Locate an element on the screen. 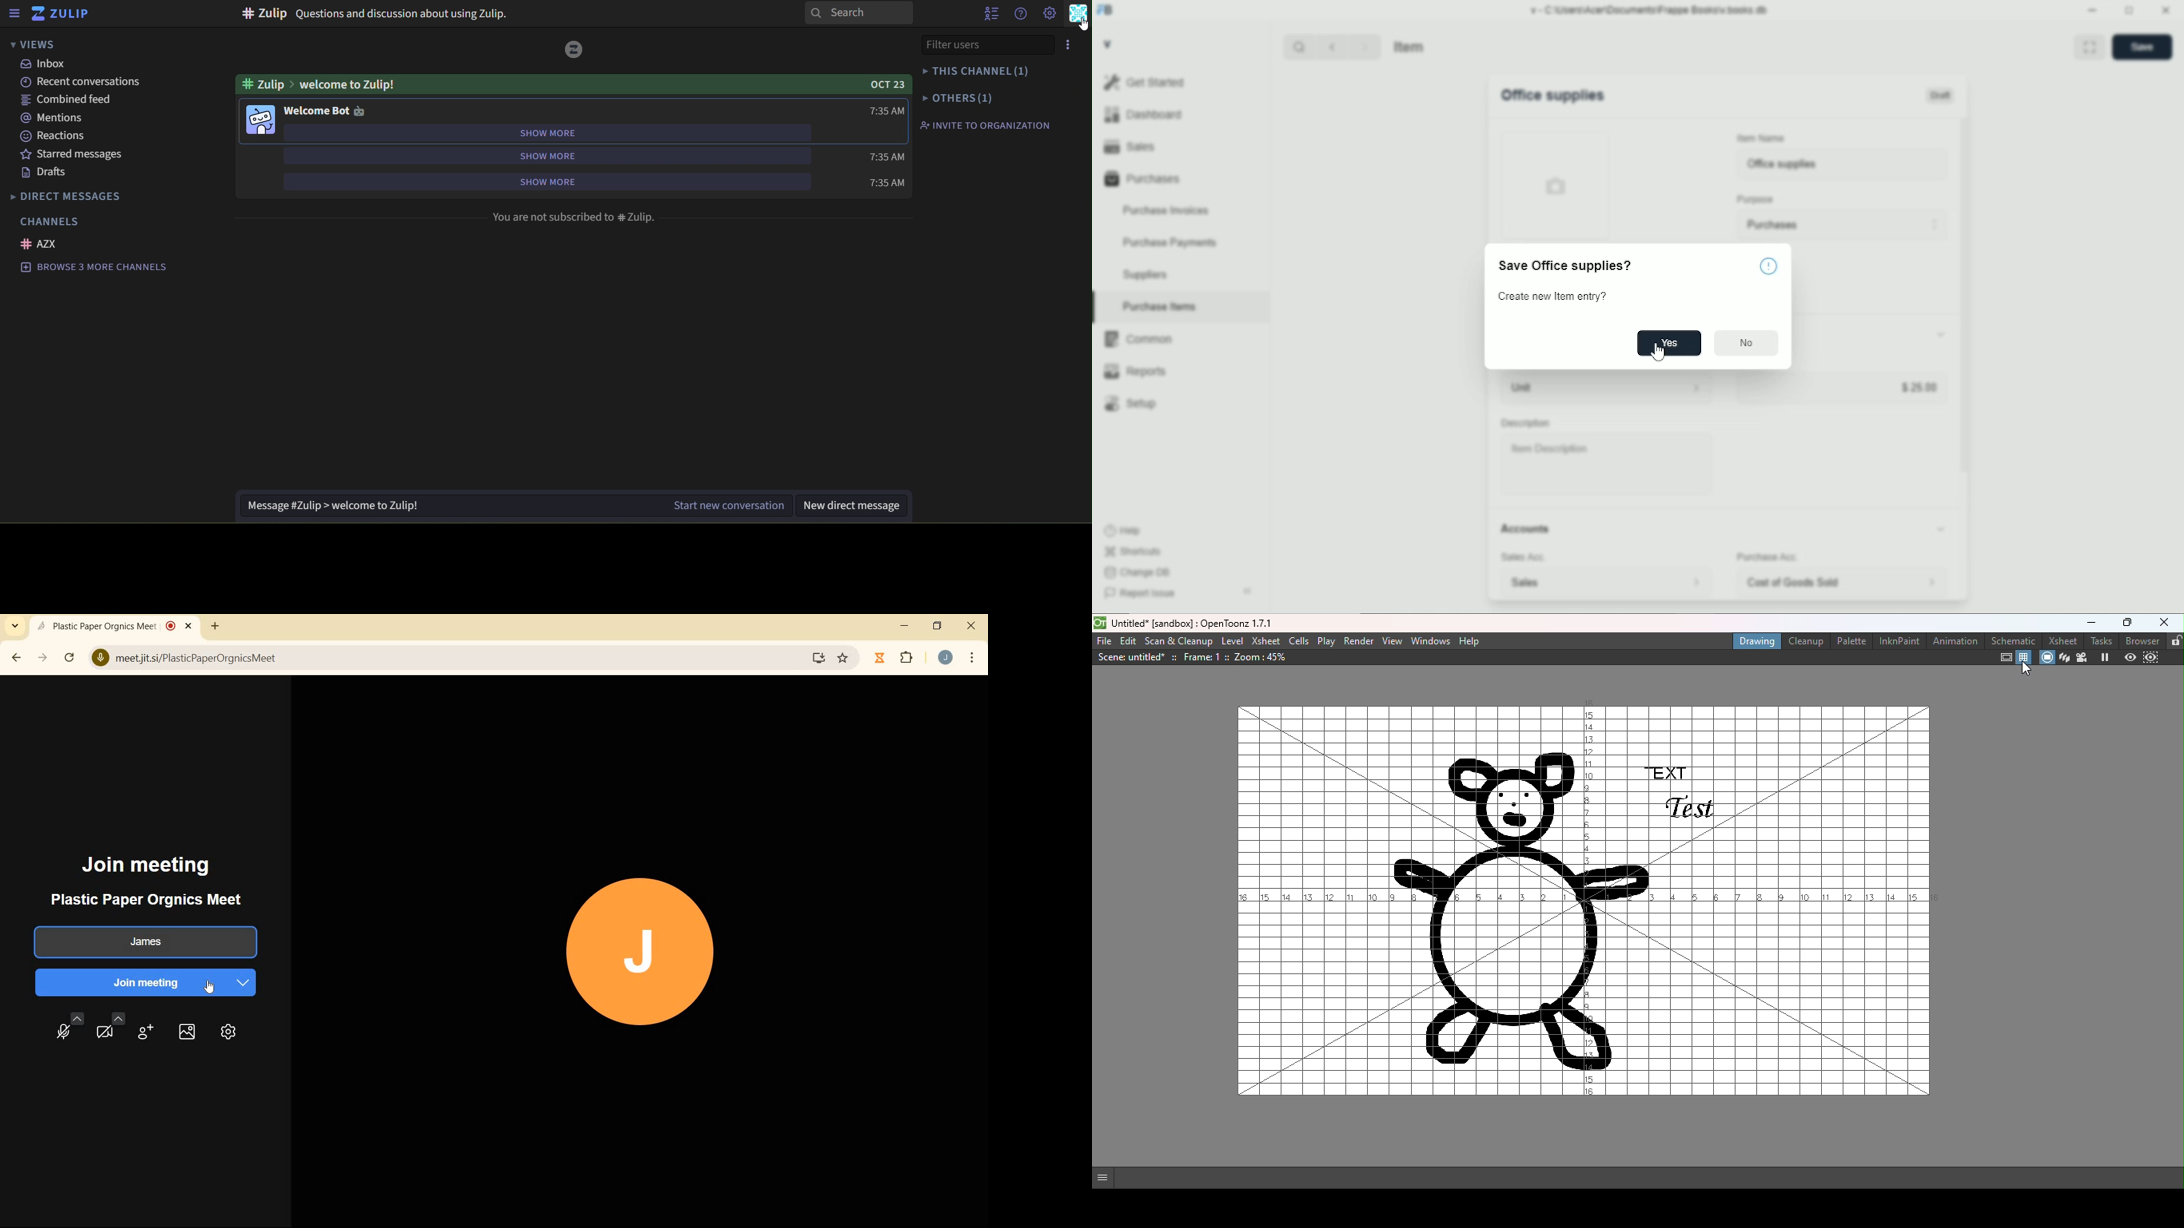 This screenshot has width=2184, height=1232. reports is located at coordinates (1134, 371).